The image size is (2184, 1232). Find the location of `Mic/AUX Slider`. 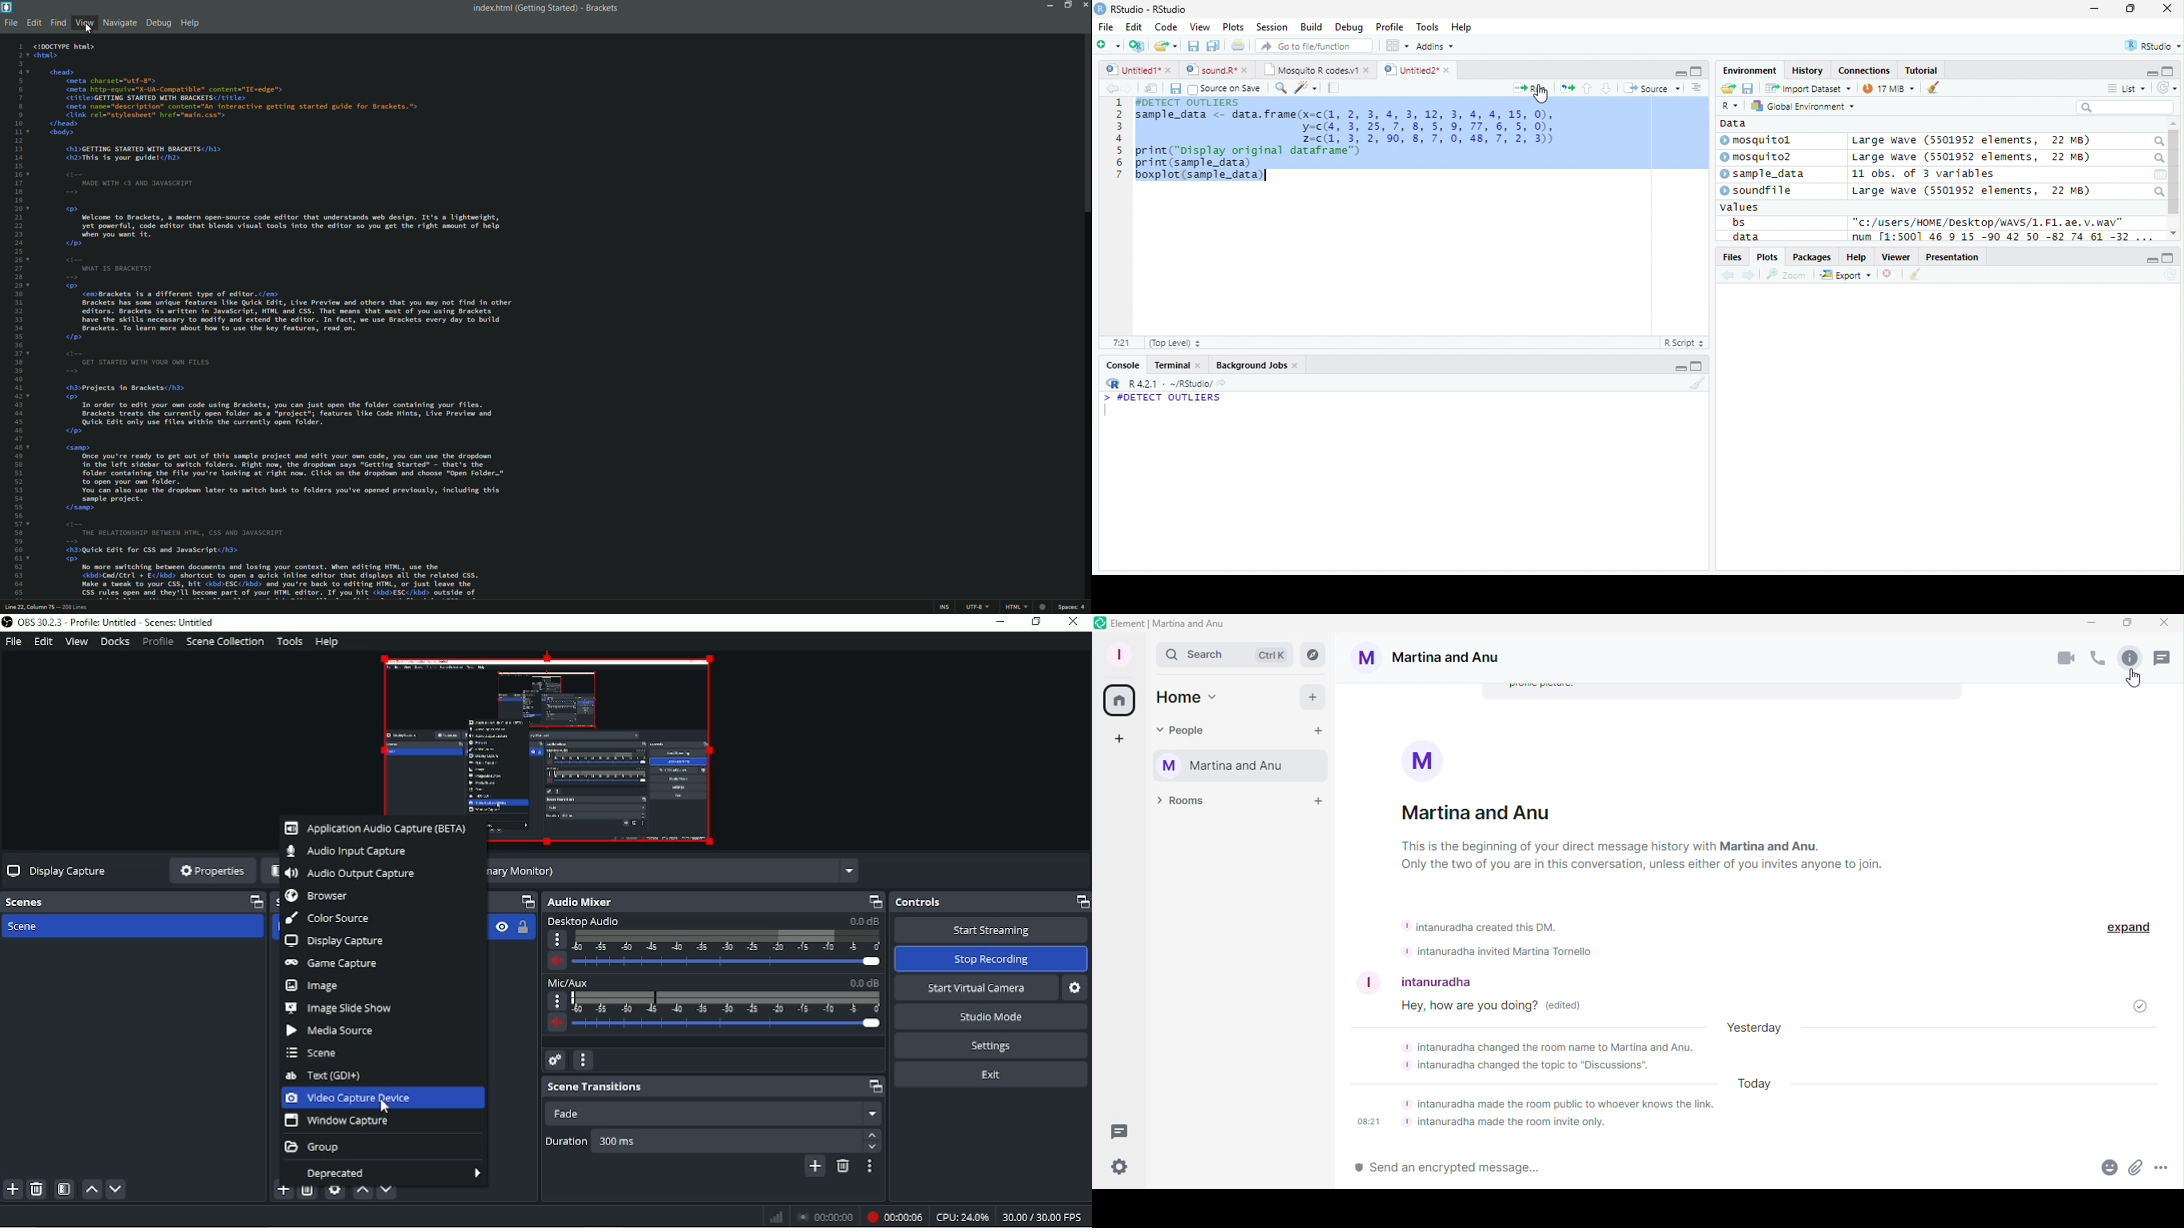

Mic/AUX Slider is located at coordinates (711, 1011).